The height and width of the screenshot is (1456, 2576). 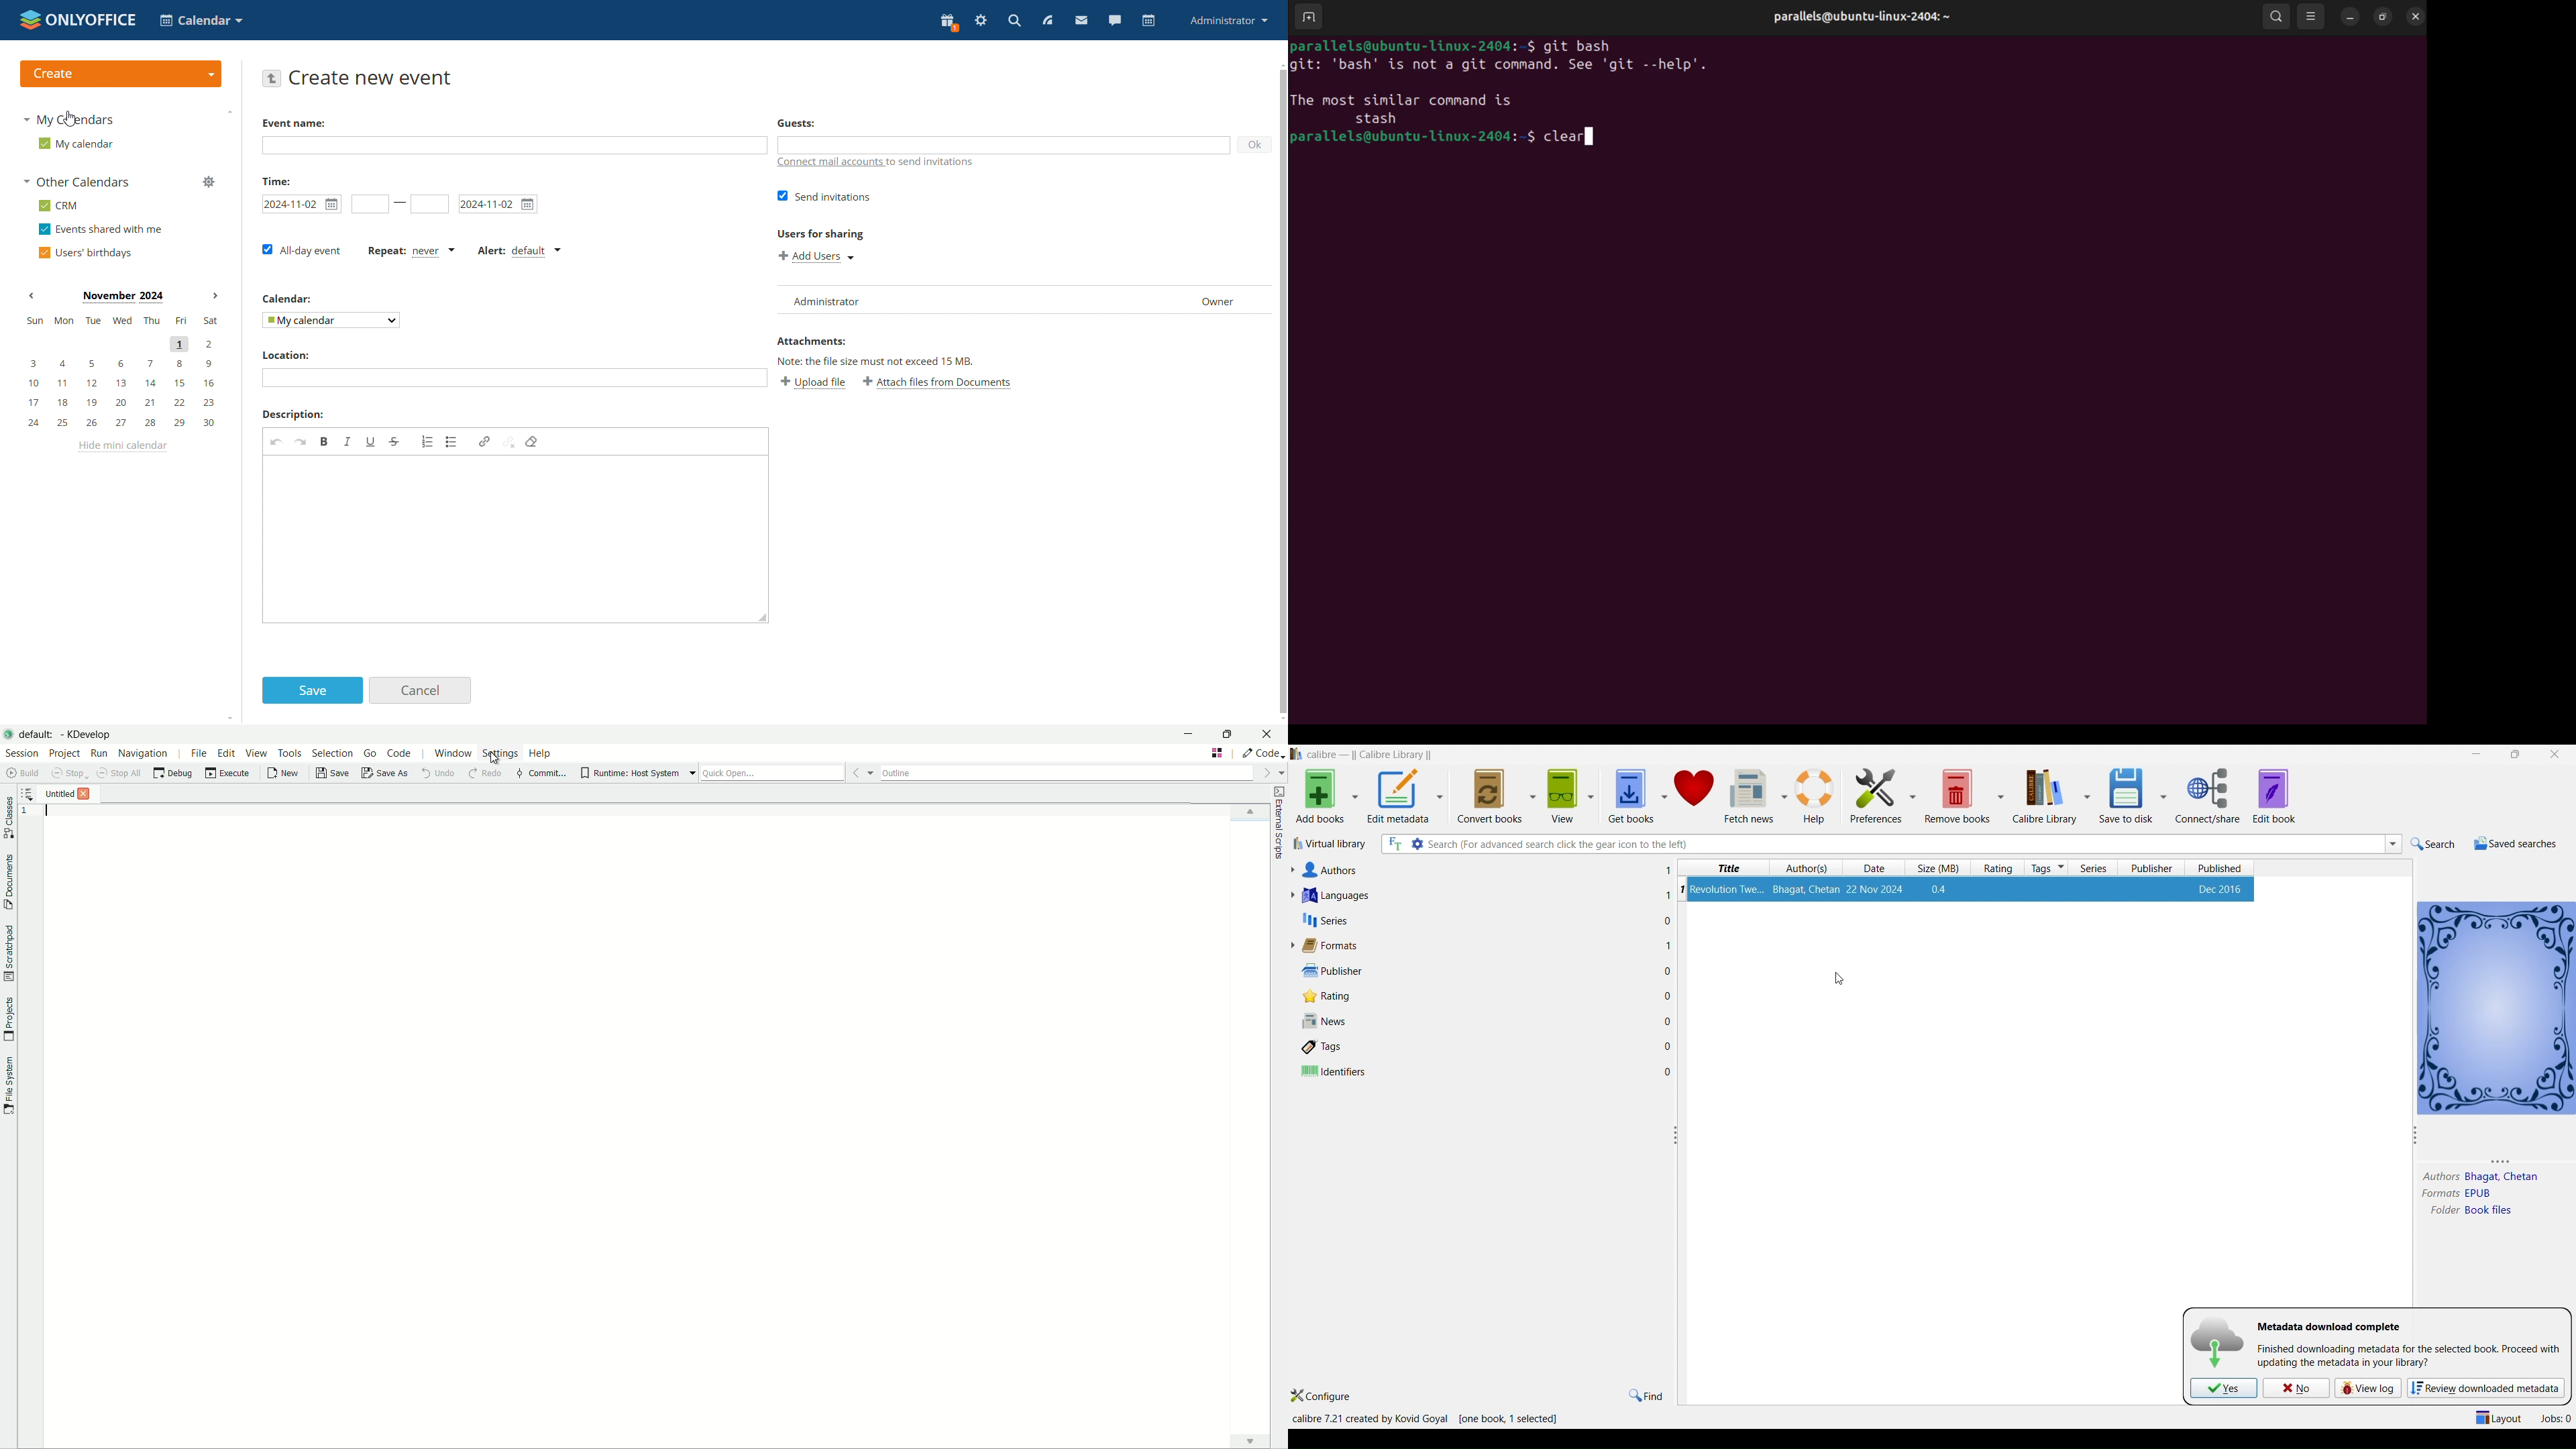 What do you see at coordinates (39, 735) in the screenshot?
I see `default` at bounding box center [39, 735].